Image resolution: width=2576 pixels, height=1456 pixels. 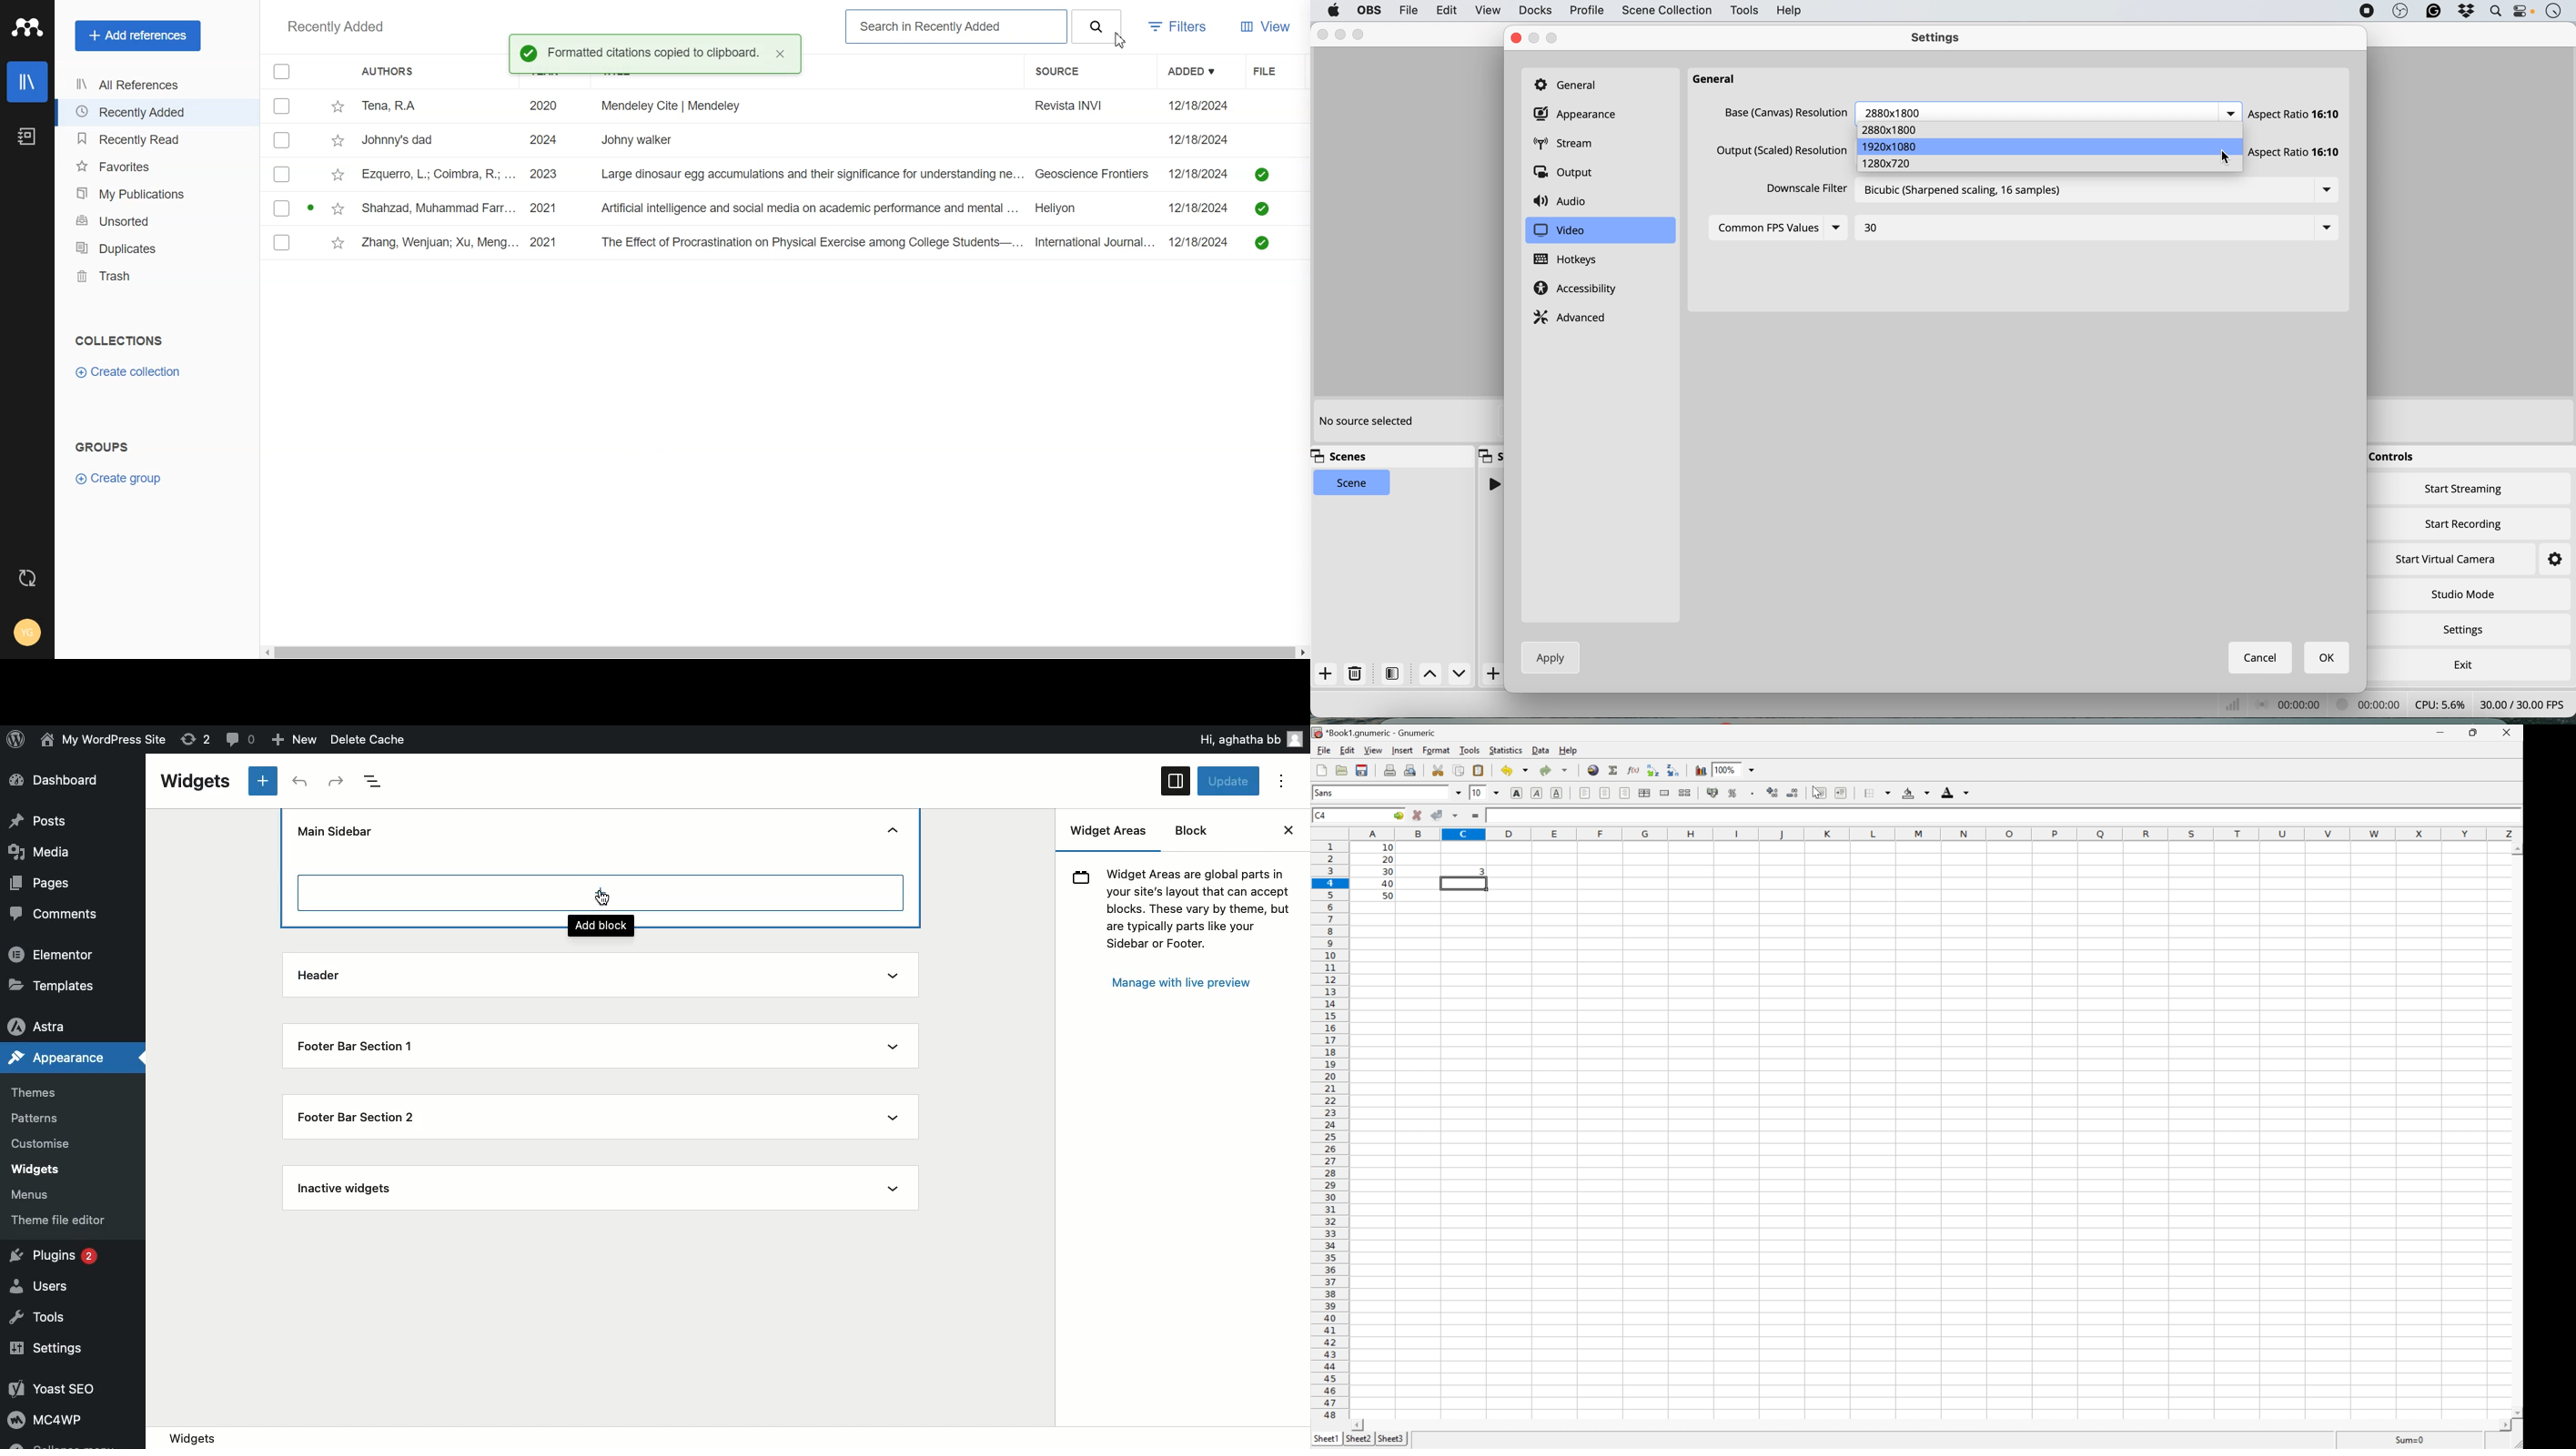 I want to click on Column names, so click(x=1936, y=833).